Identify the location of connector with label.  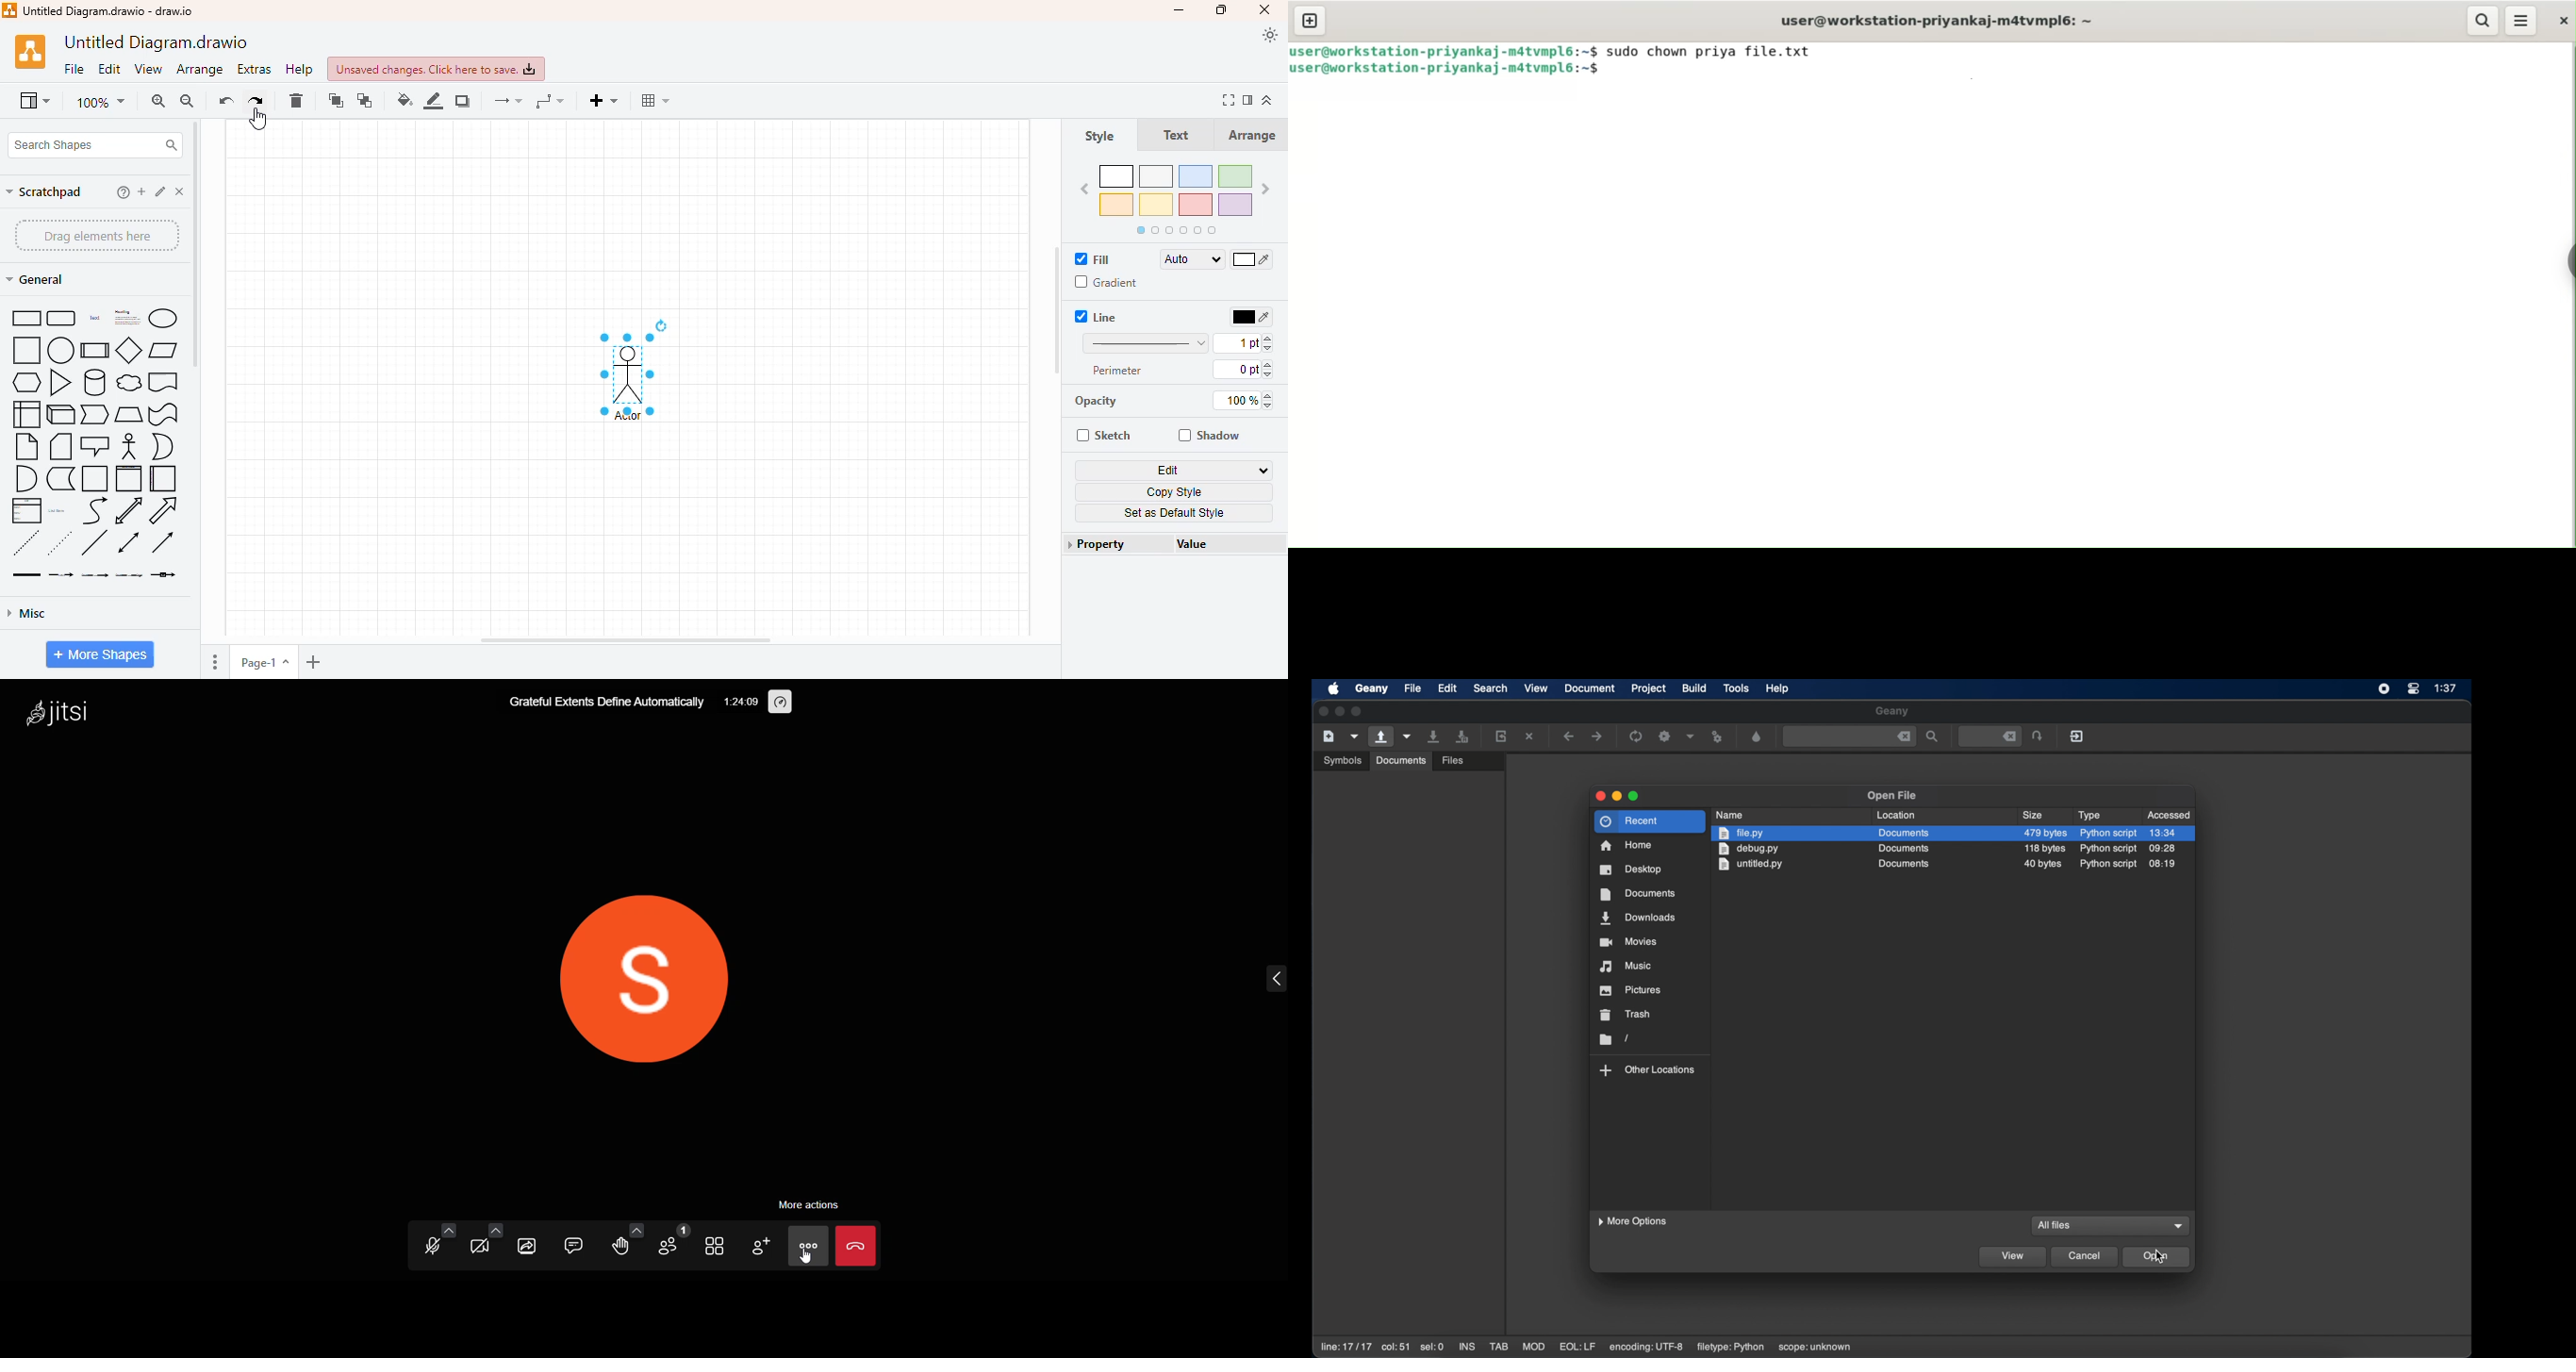
(61, 574).